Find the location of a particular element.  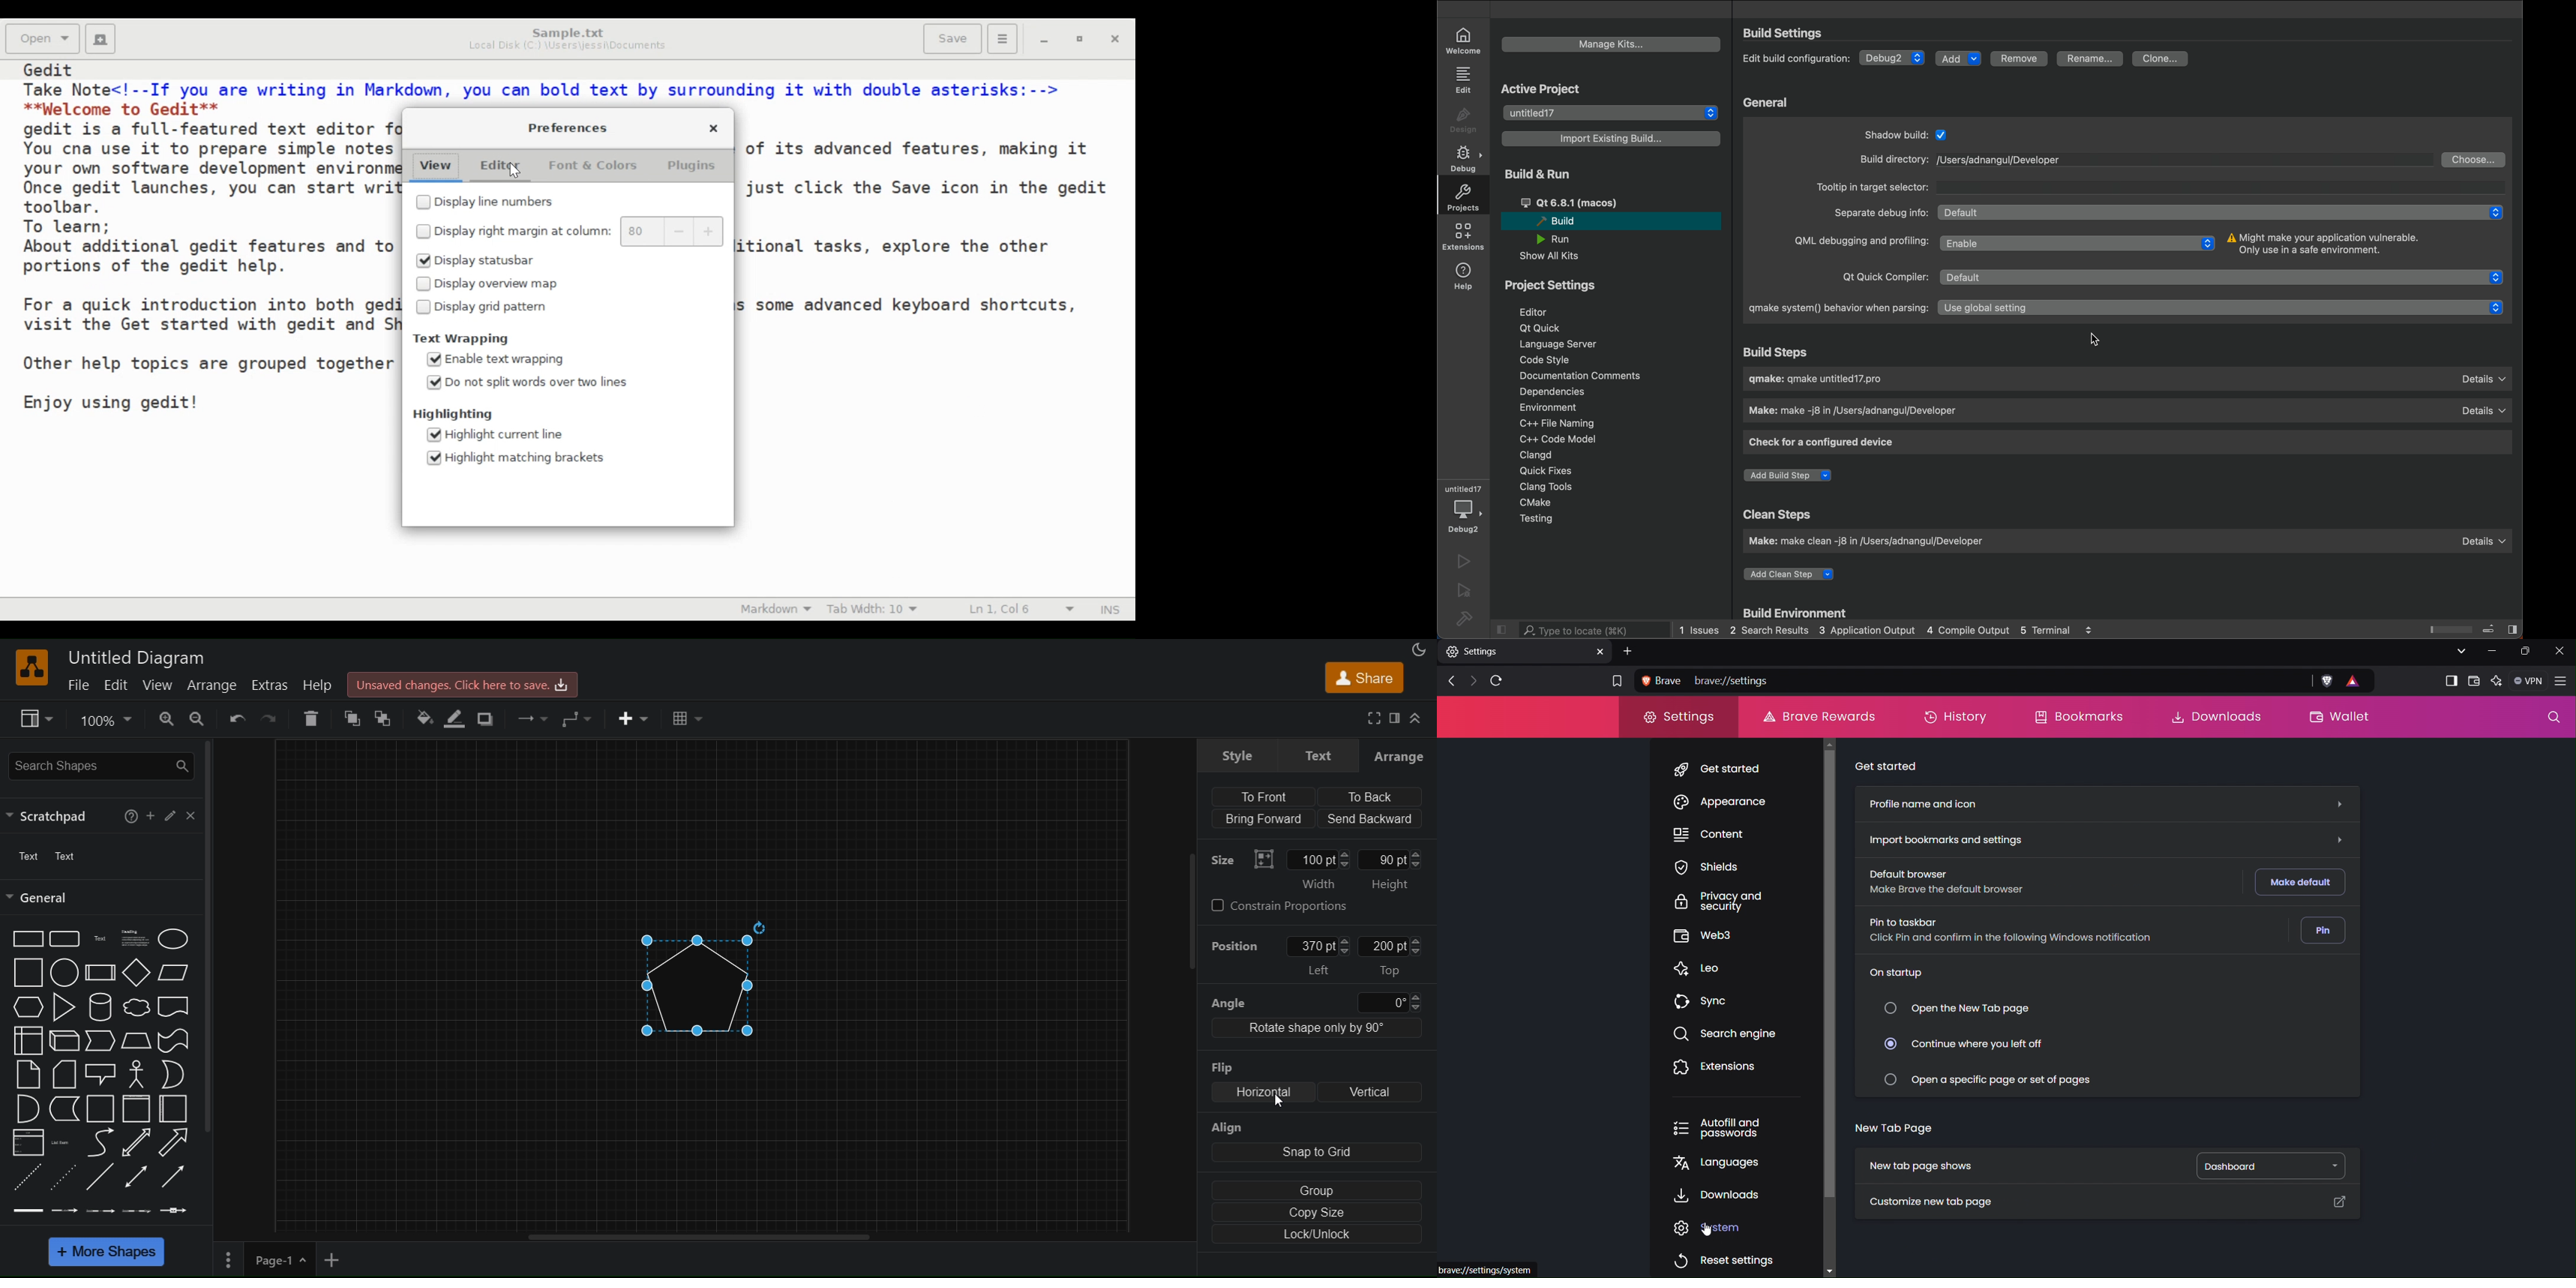

Size is located at coordinates (1222, 860).